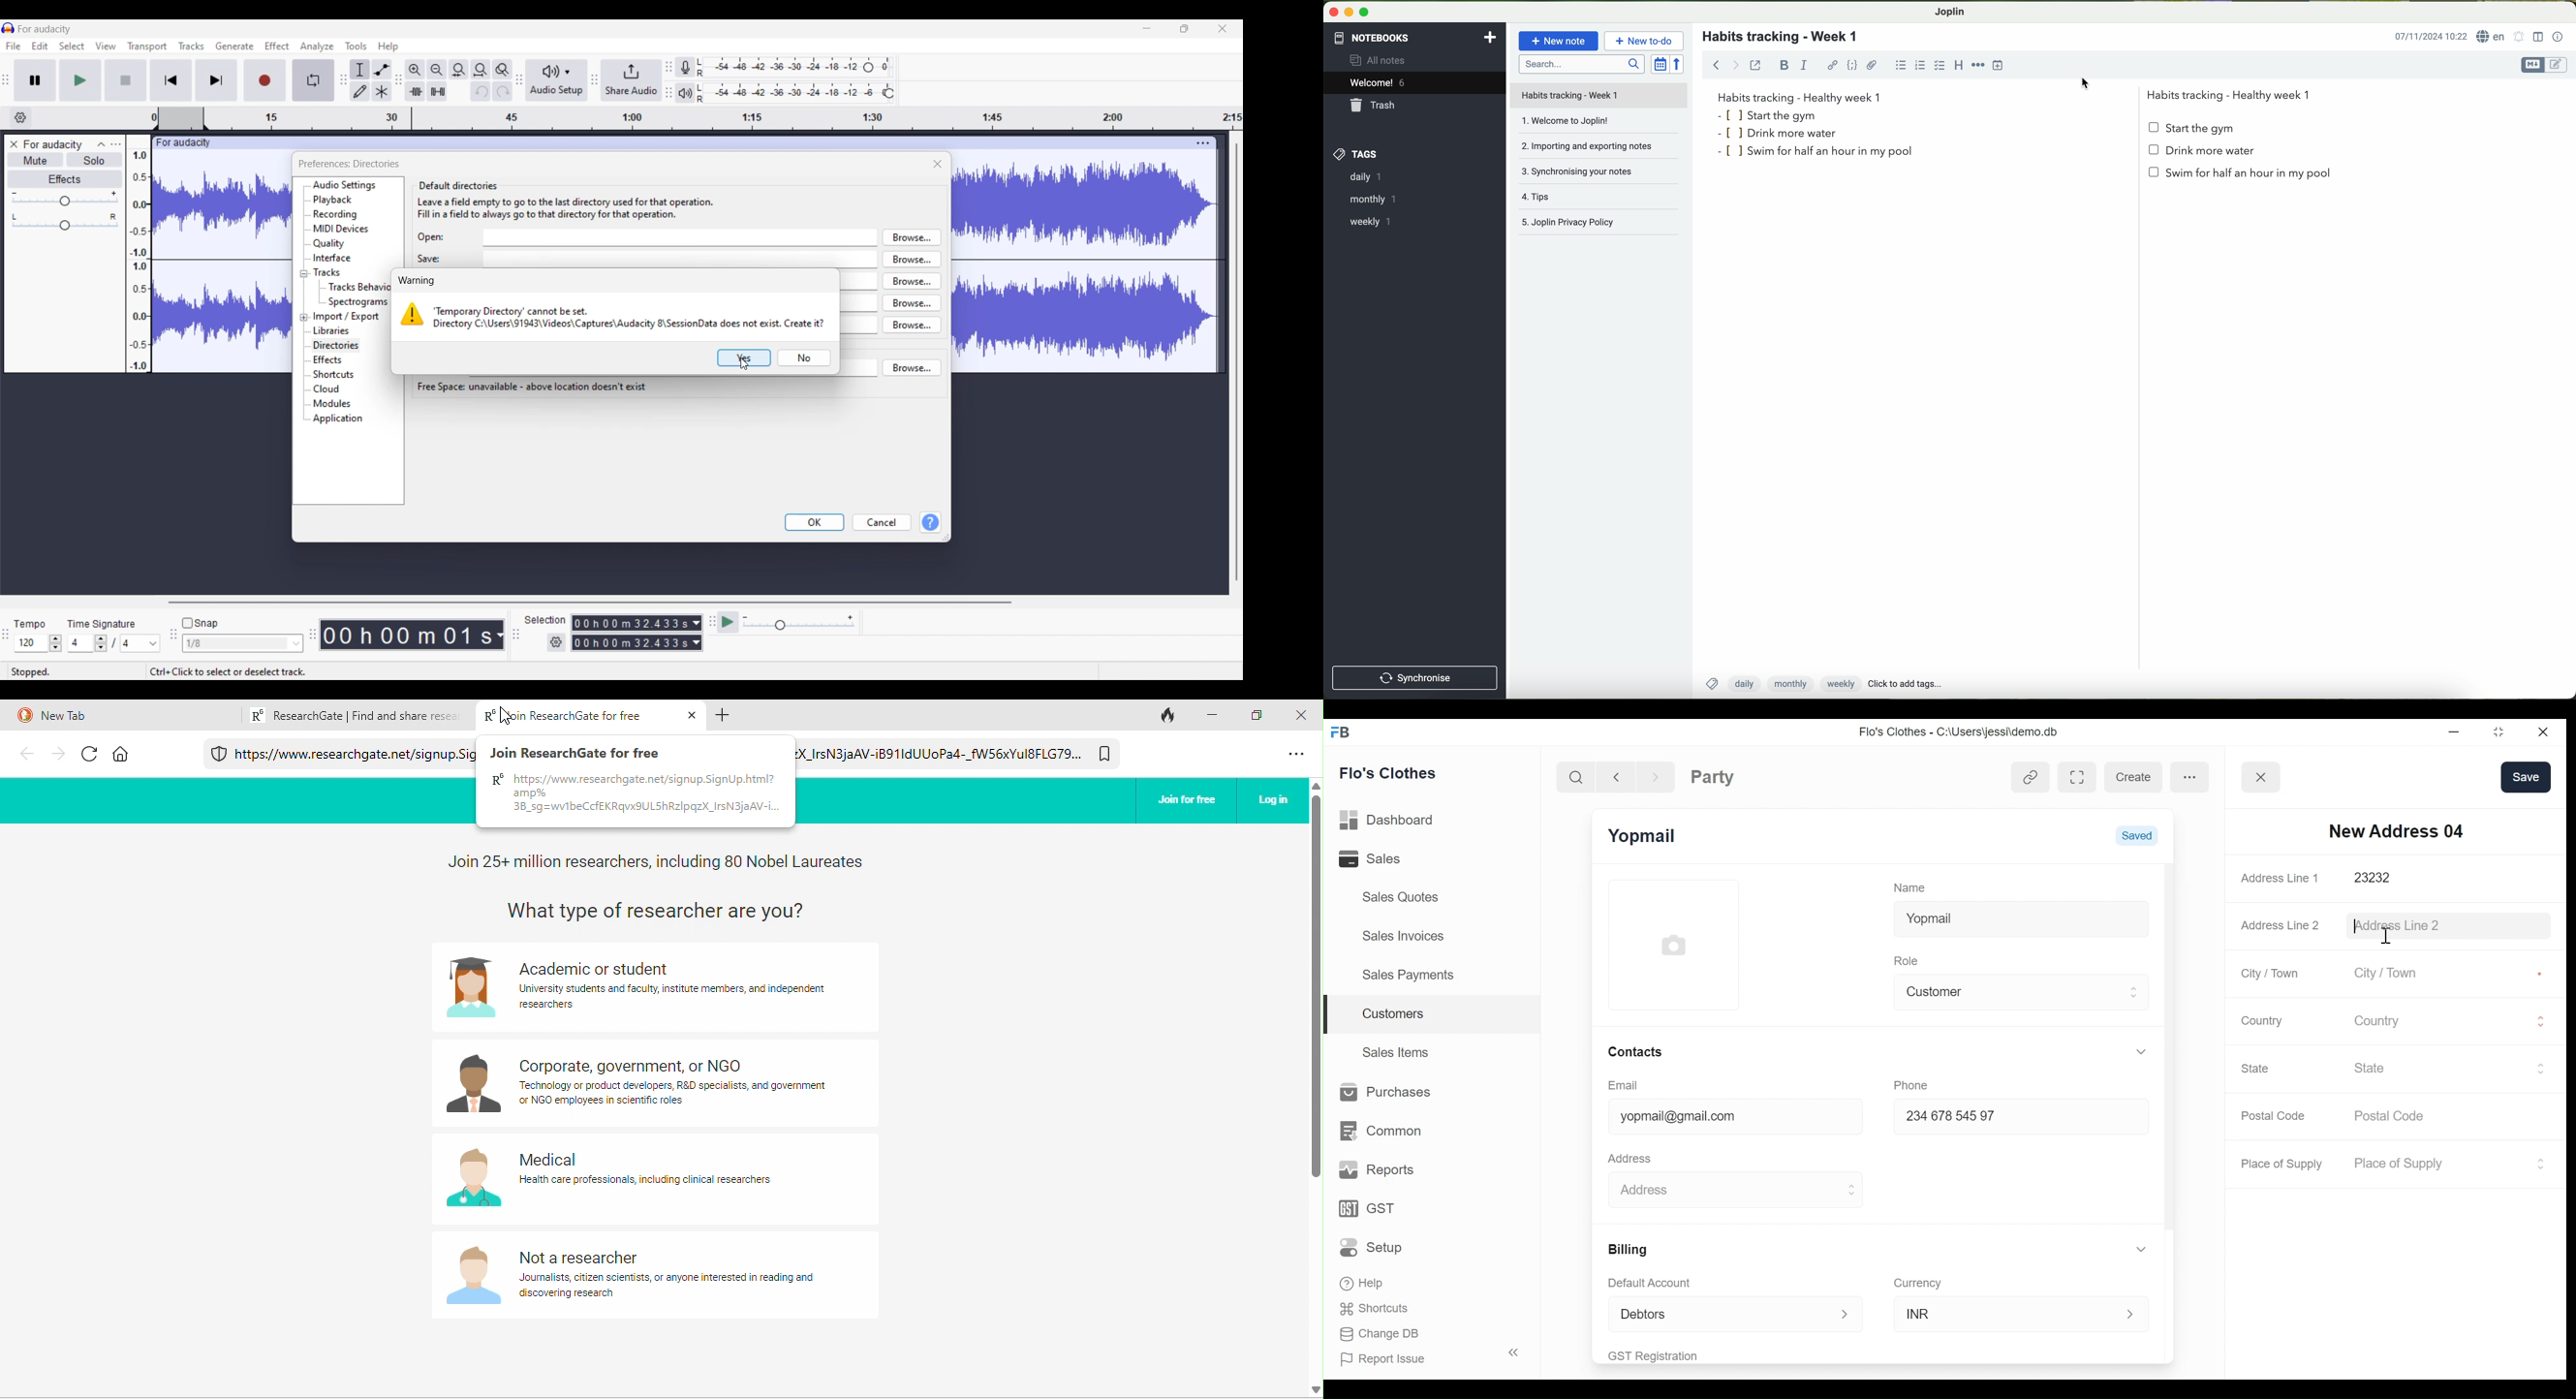  Describe the element at coordinates (1433, 1015) in the screenshot. I see `Customers` at that location.